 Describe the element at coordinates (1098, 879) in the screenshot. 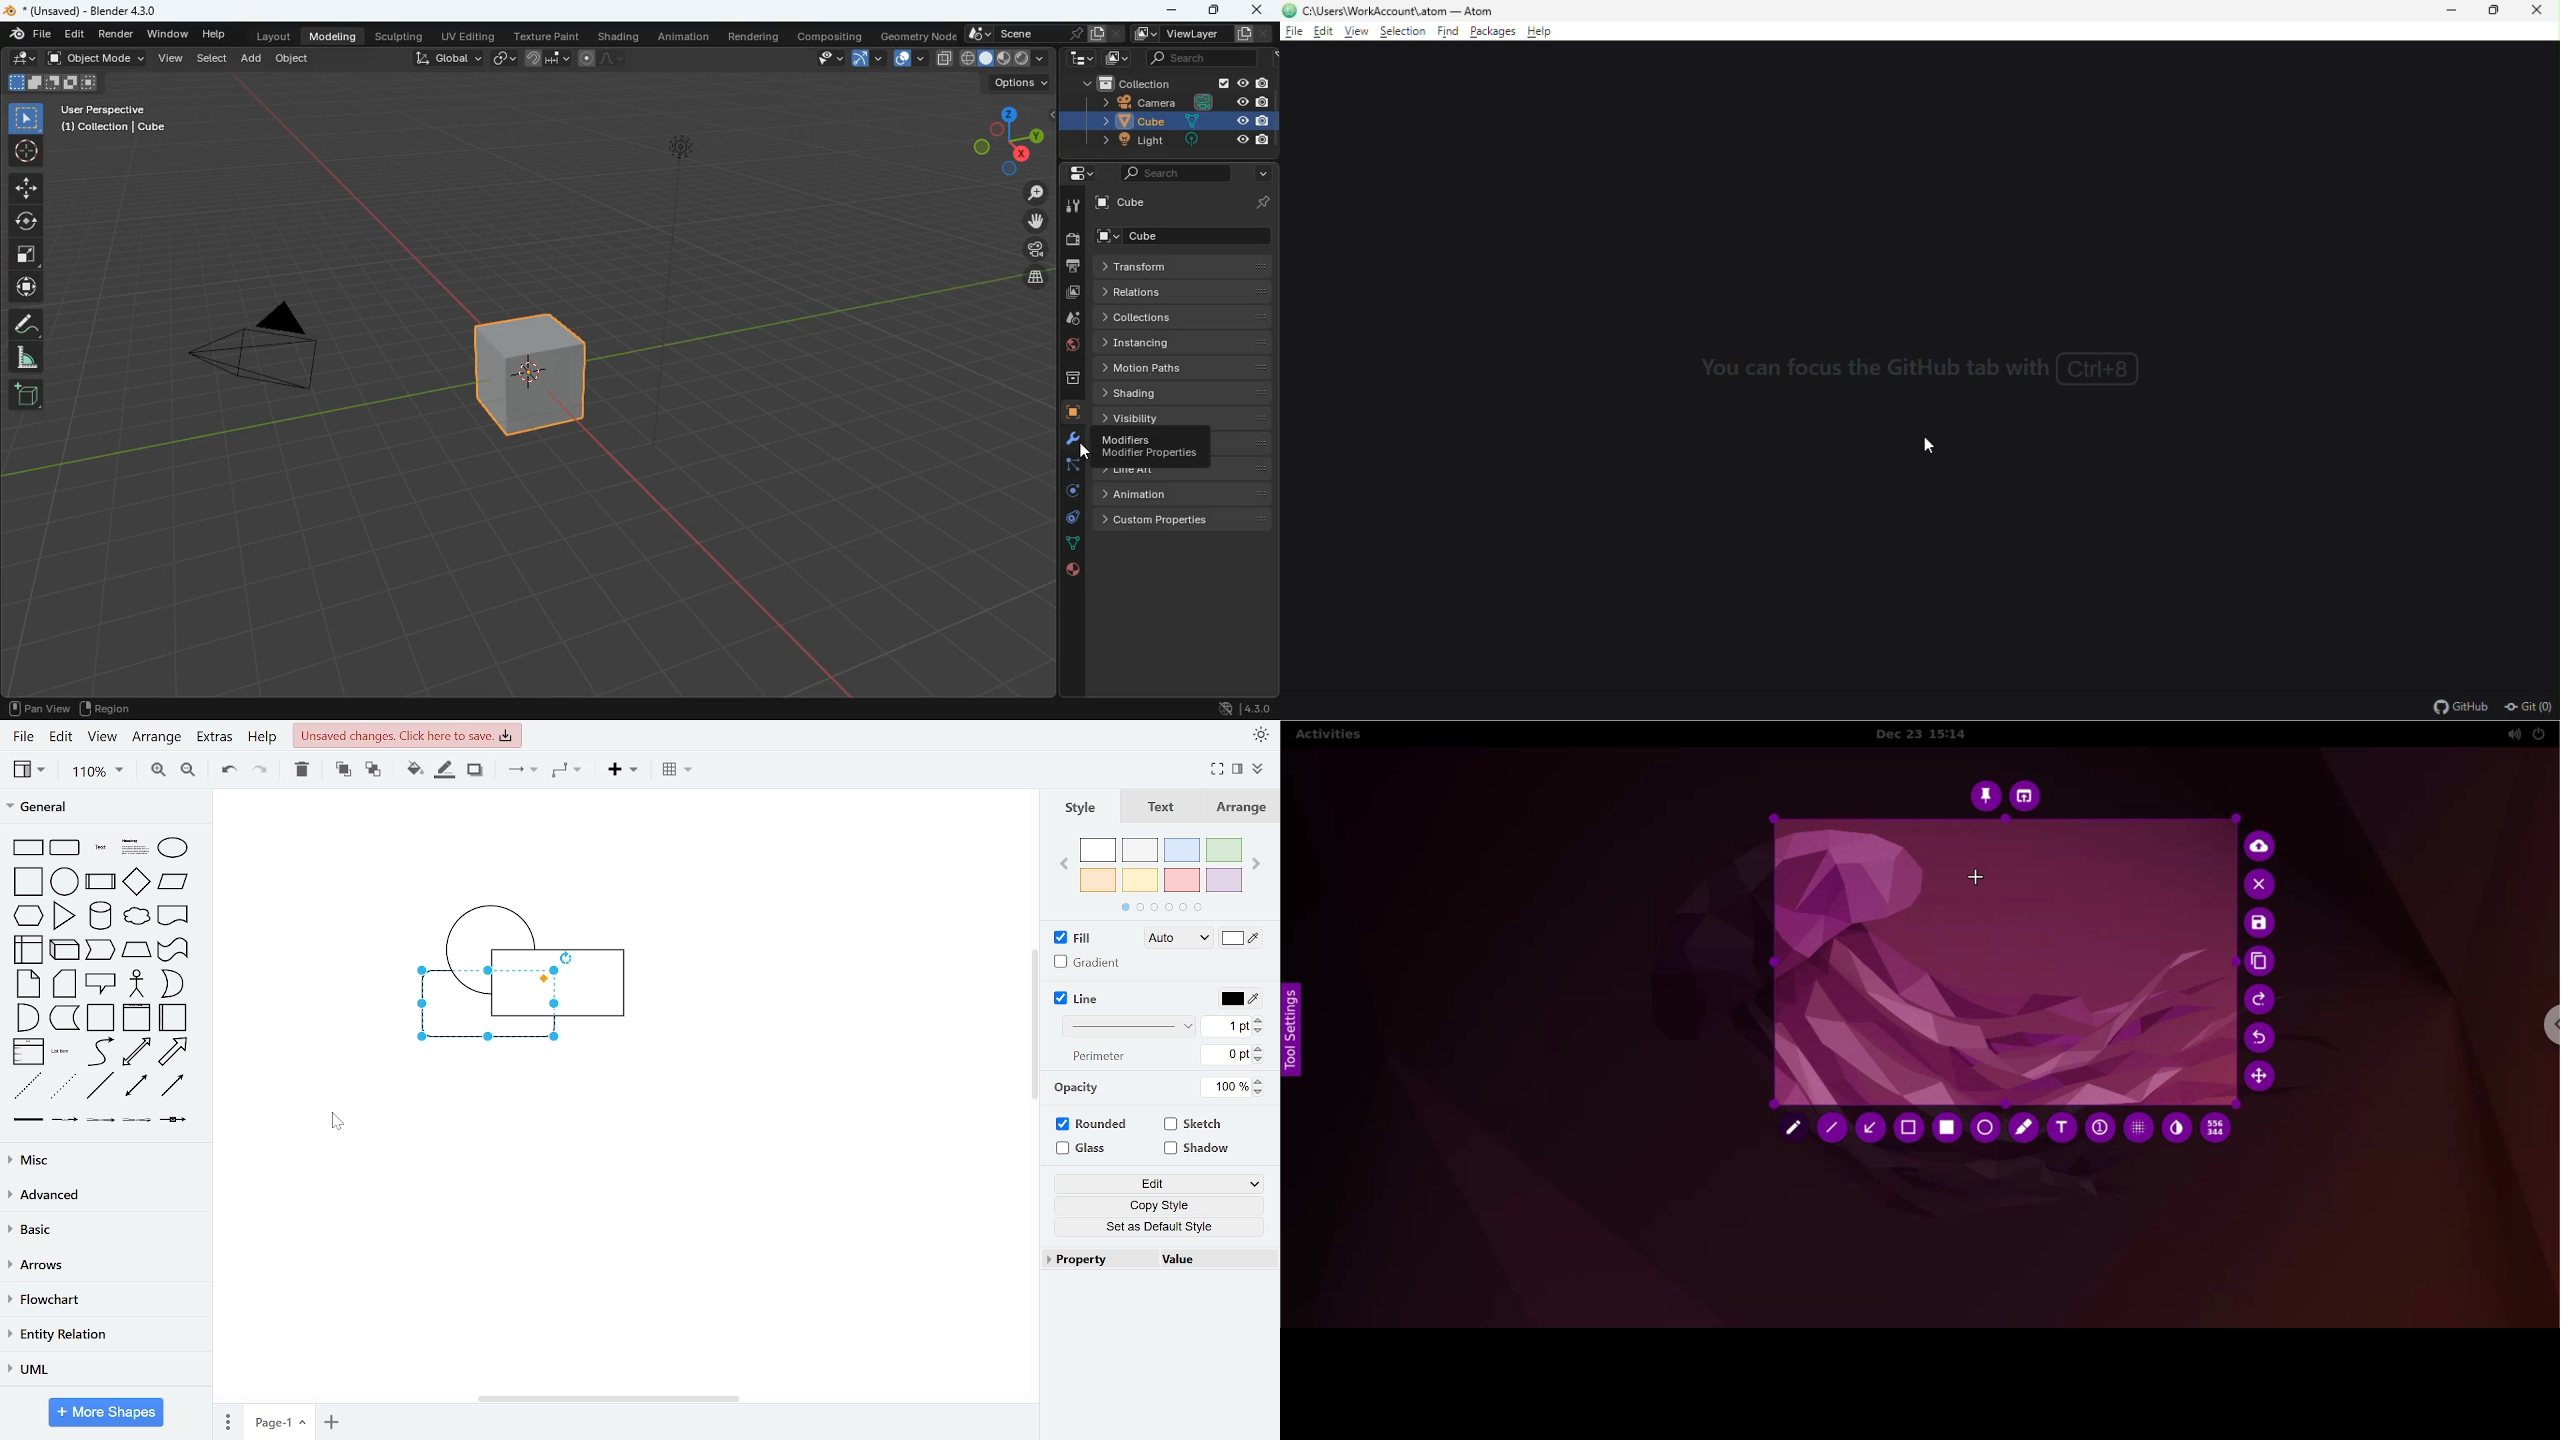

I see `orange` at that location.